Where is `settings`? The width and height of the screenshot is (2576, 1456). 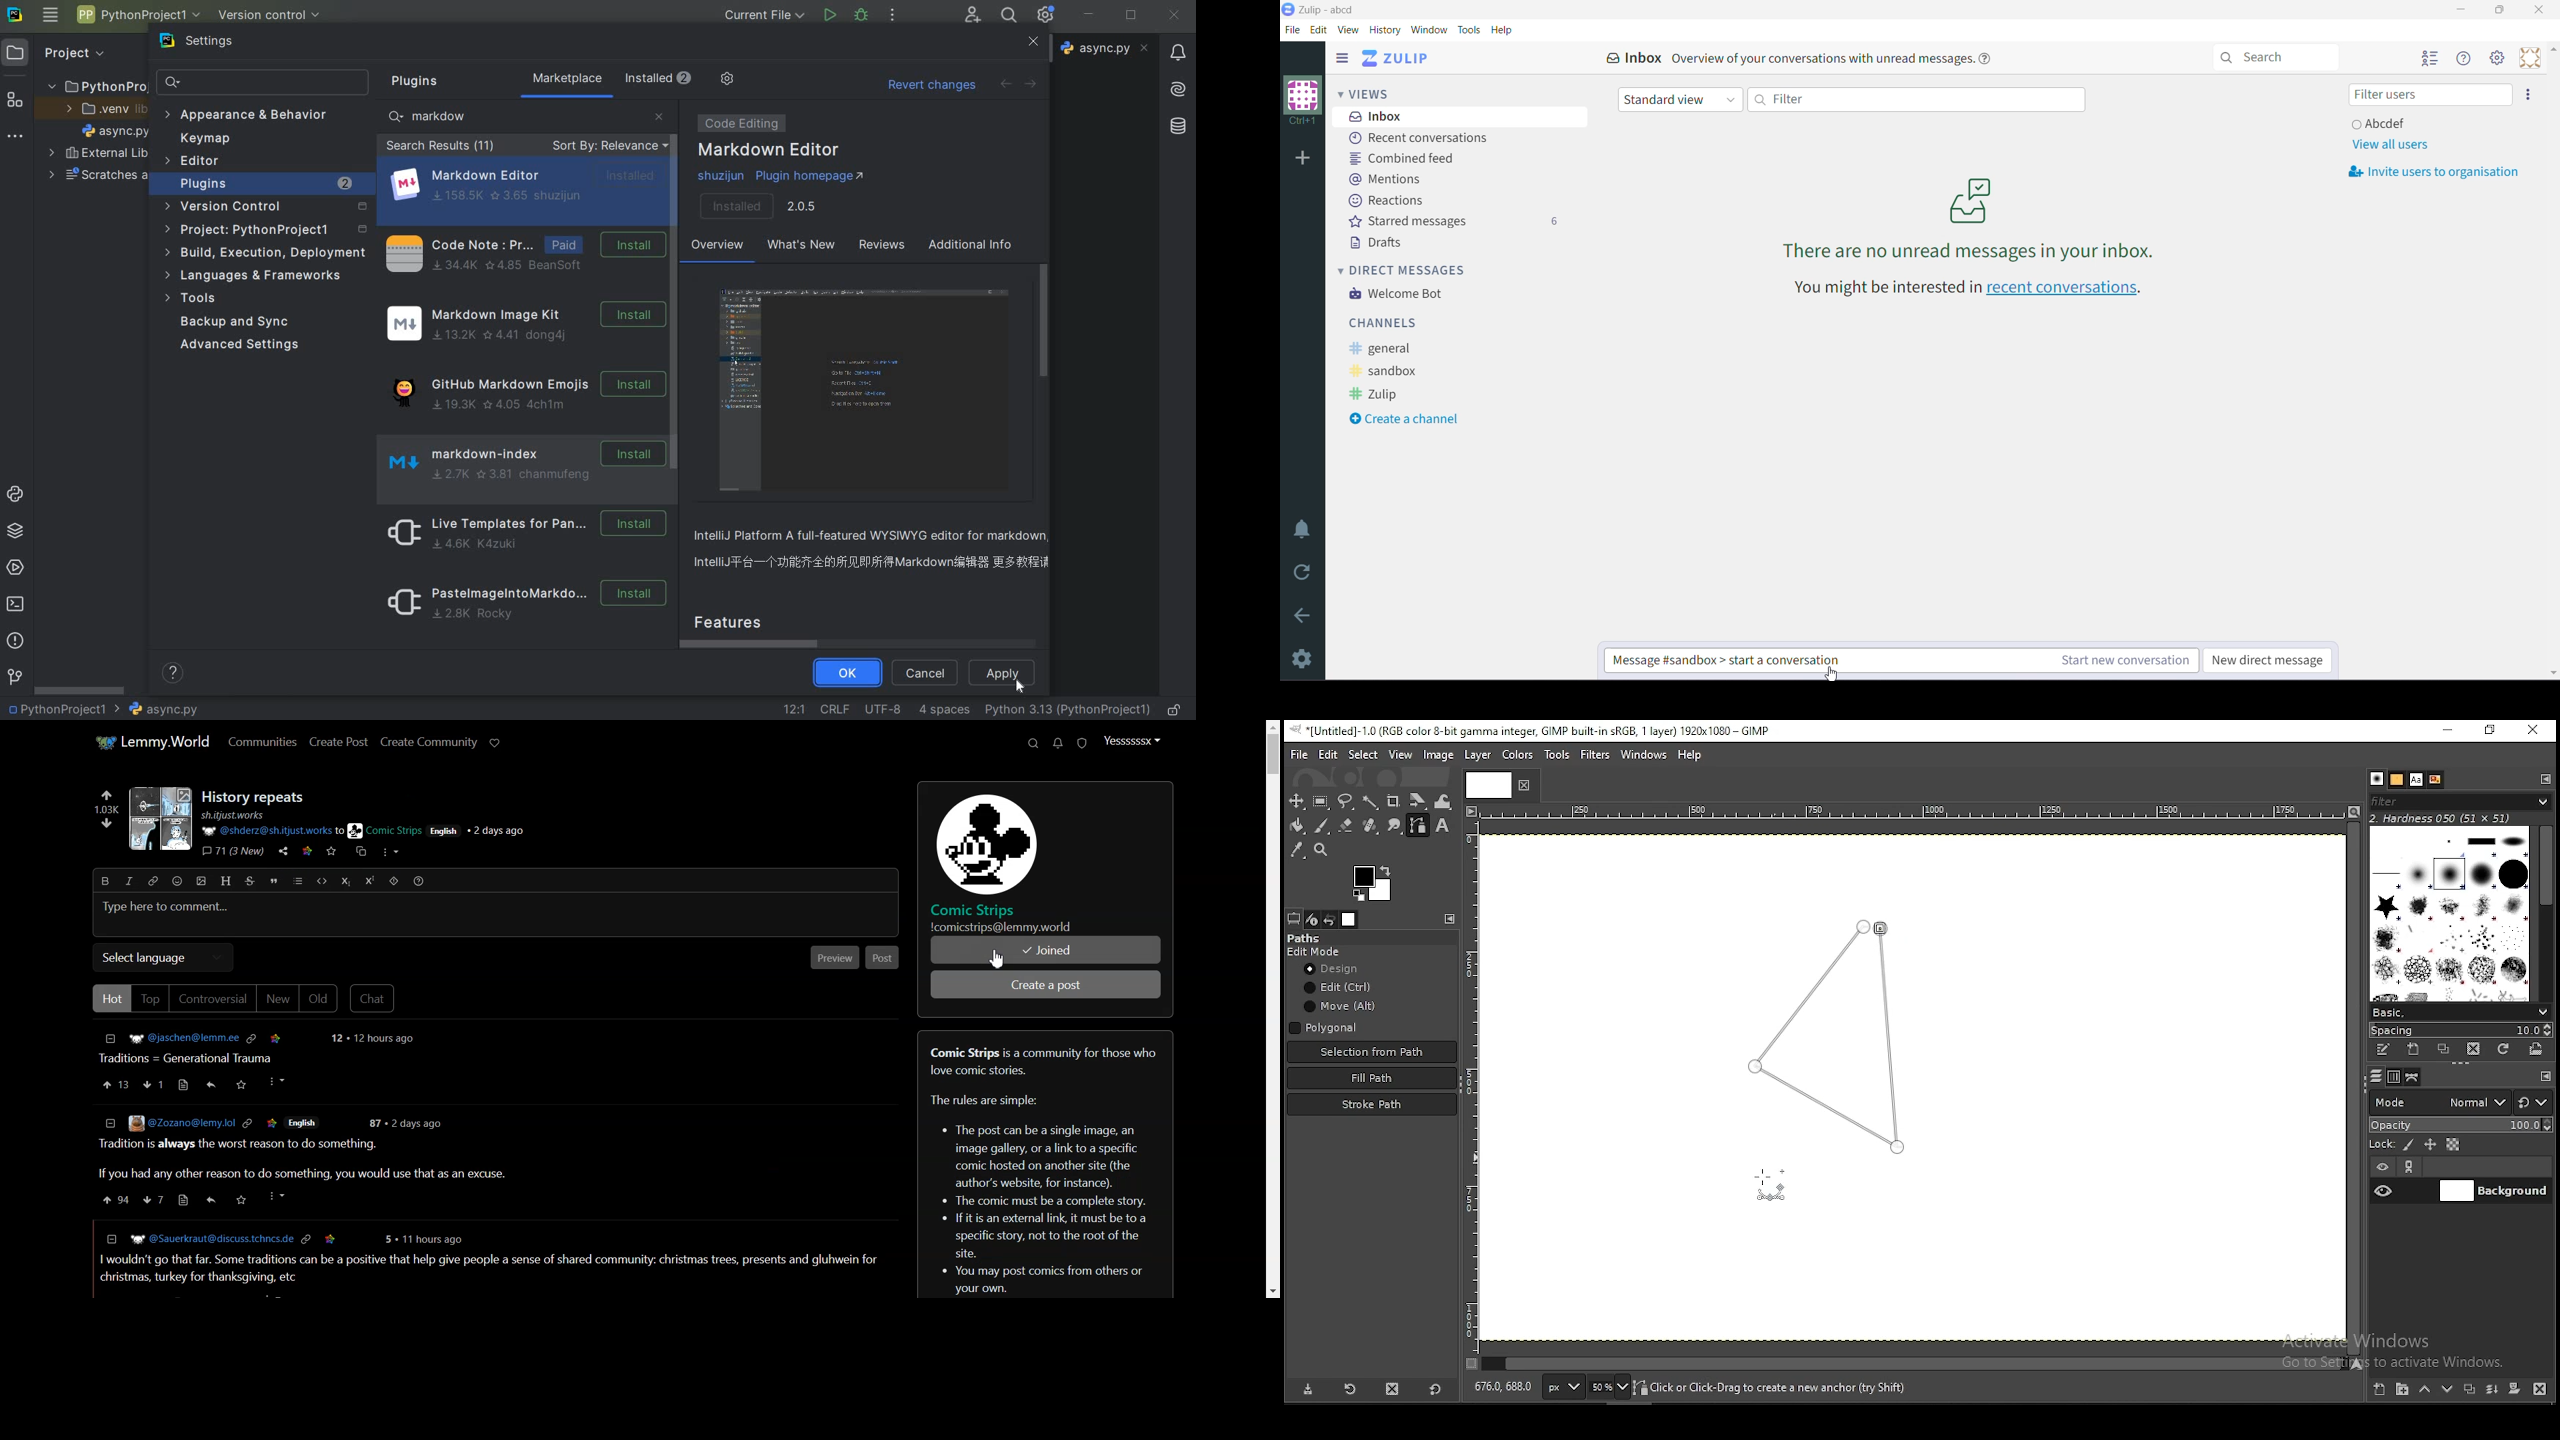
settings is located at coordinates (210, 44).